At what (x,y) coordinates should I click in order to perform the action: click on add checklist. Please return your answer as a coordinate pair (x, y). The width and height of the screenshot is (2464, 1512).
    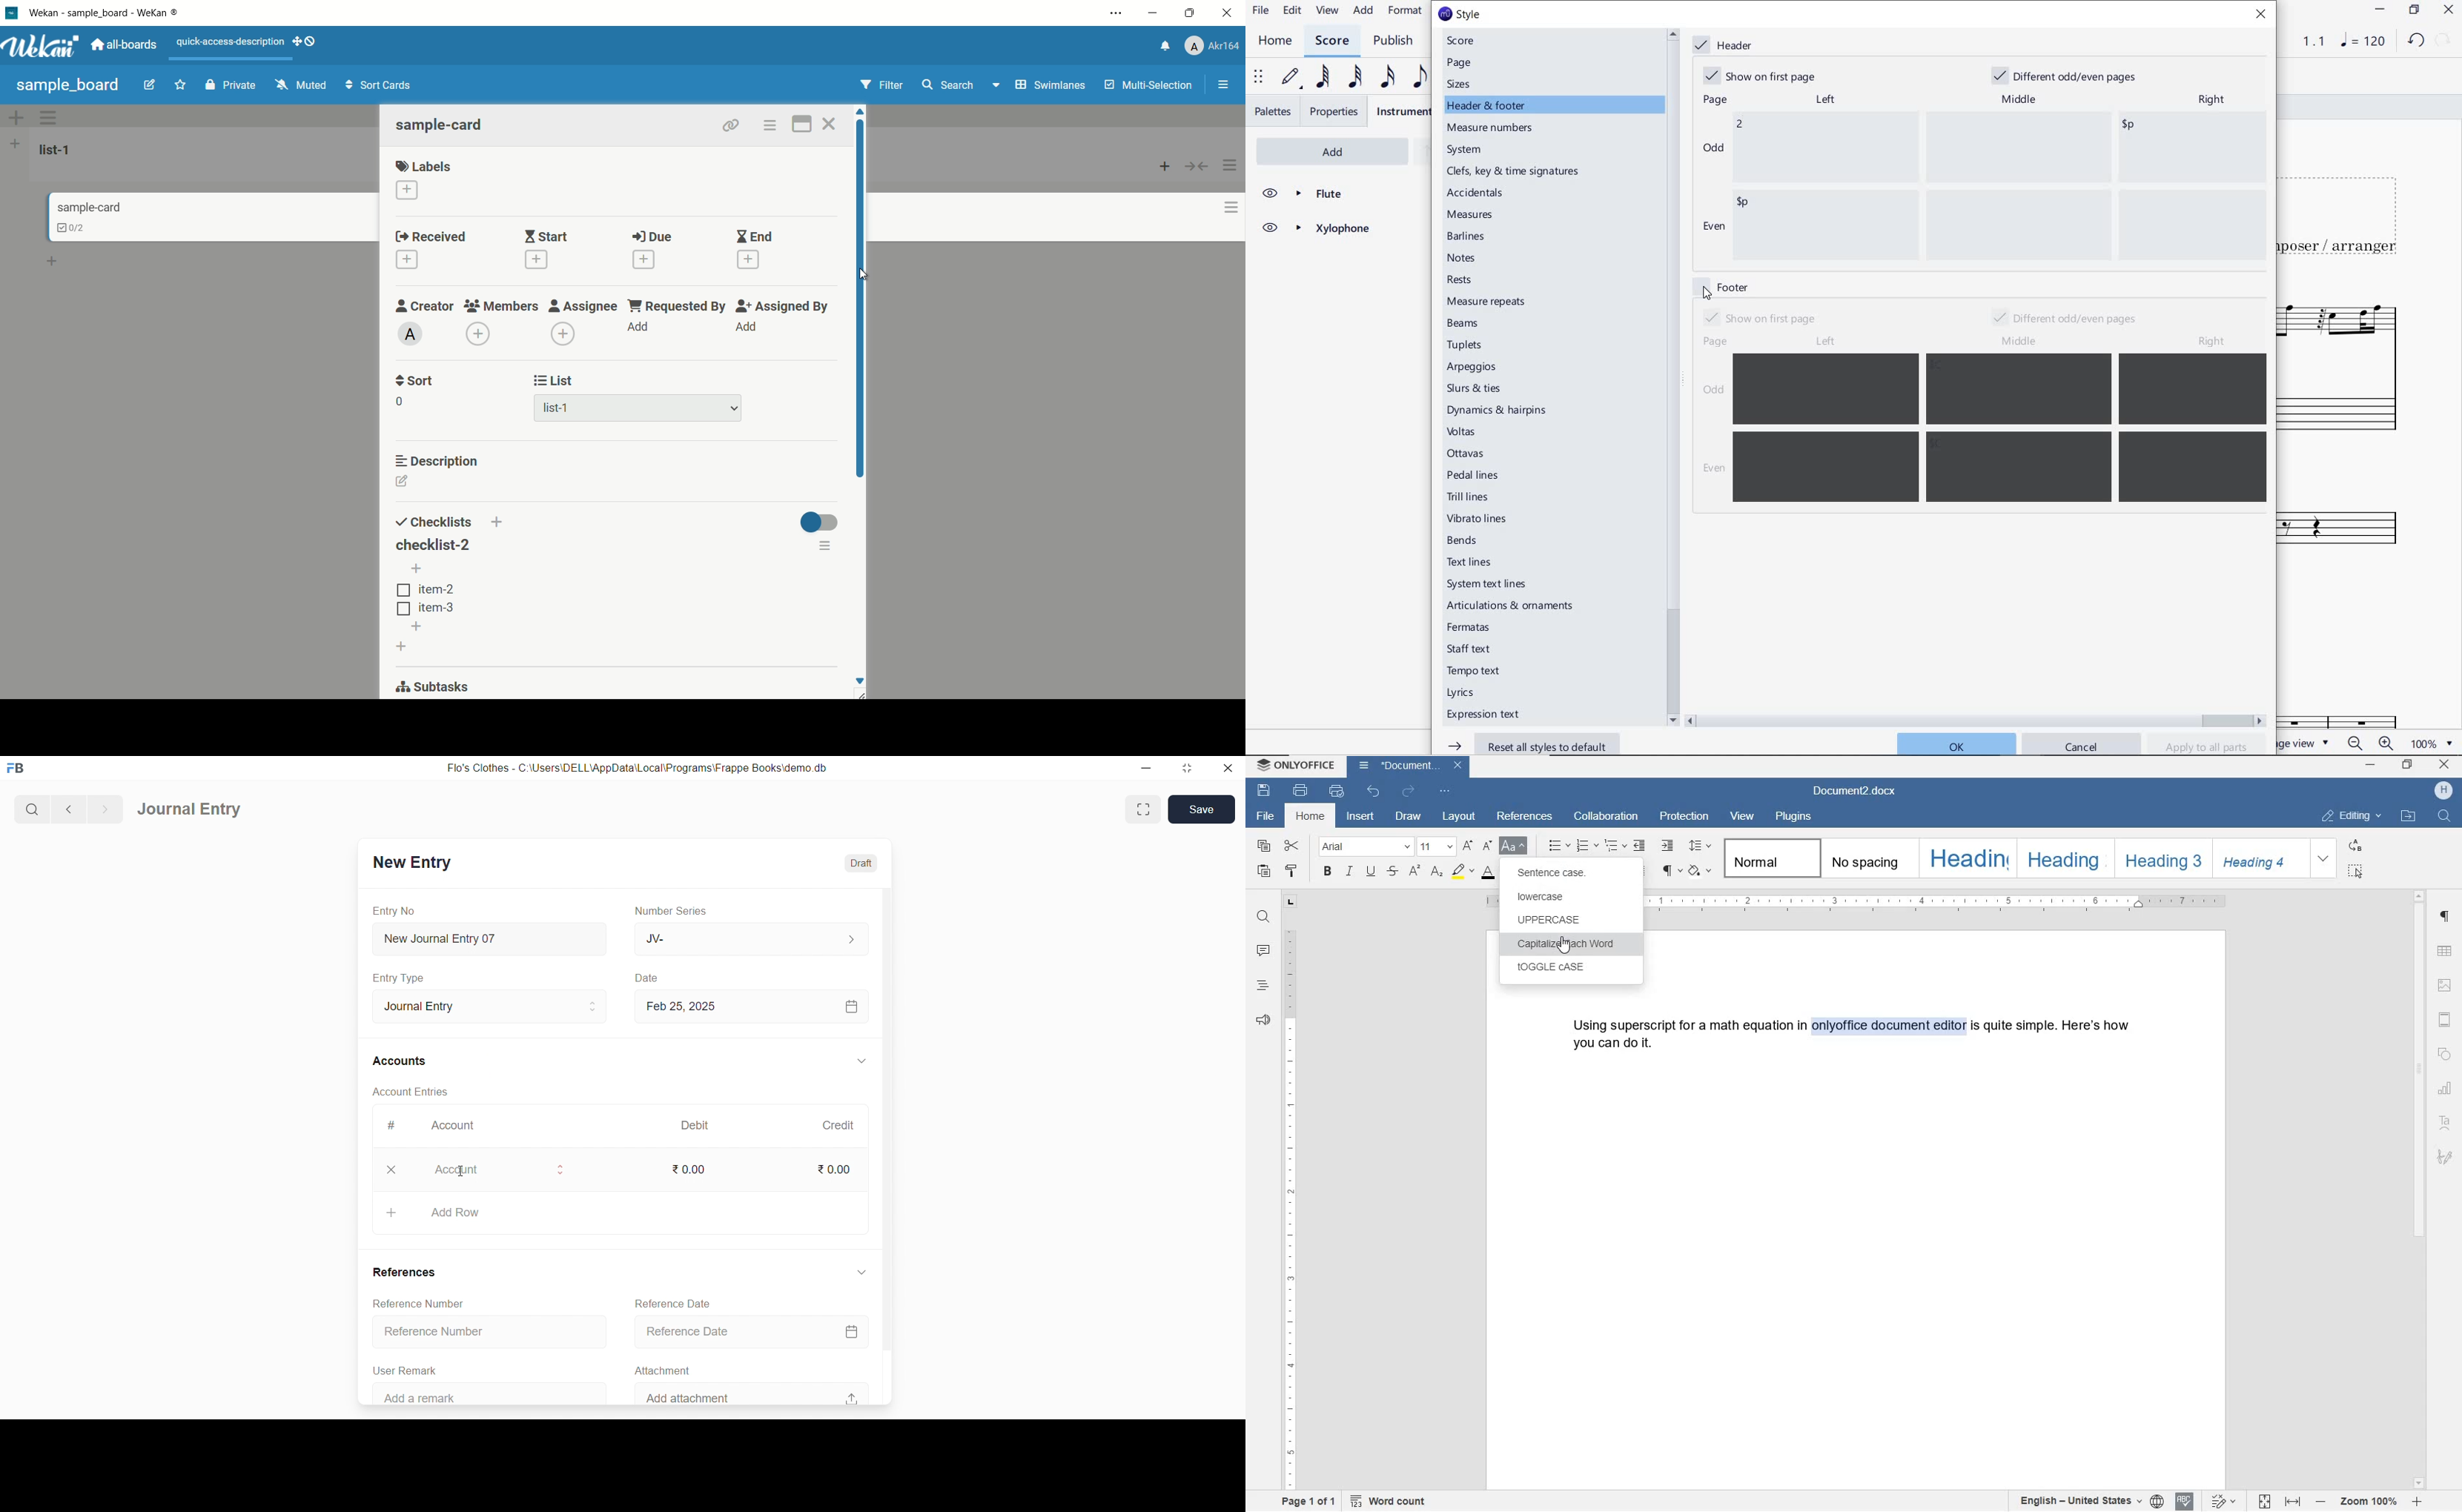
    Looking at the image, I should click on (400, 647).